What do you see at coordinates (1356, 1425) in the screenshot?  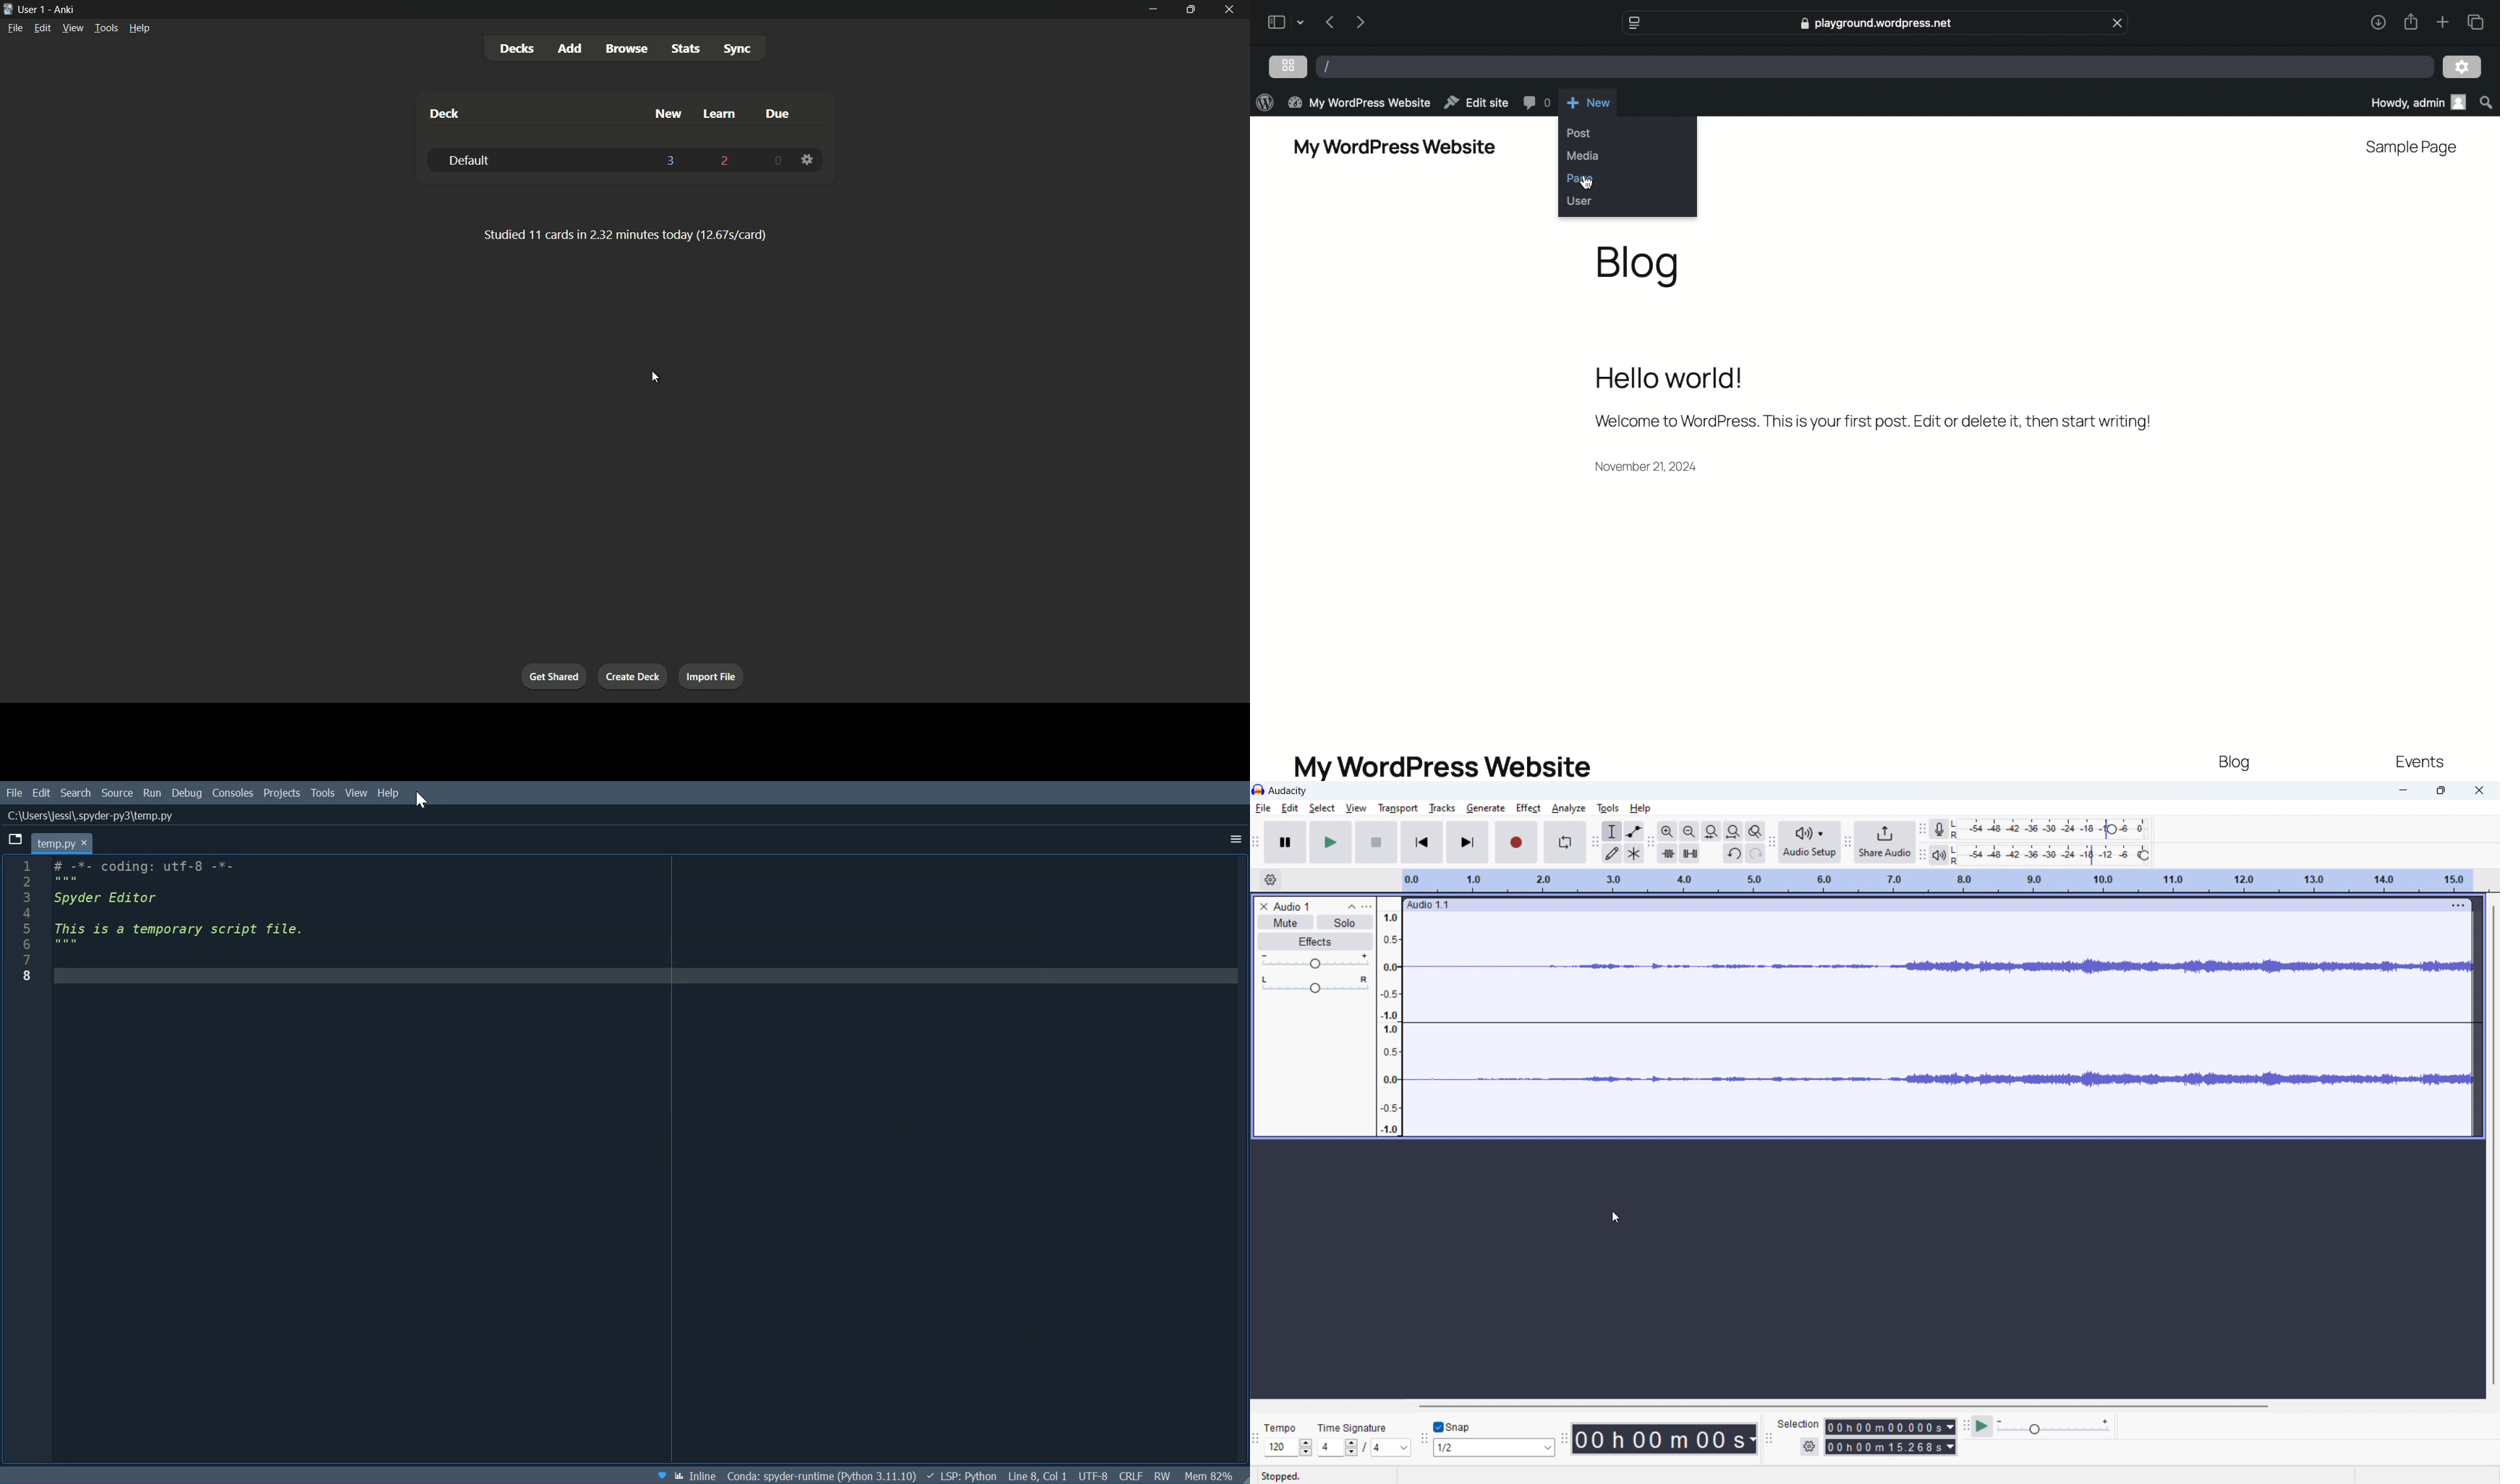 I see `Time Signature` at bounding box center [1356, 1425].